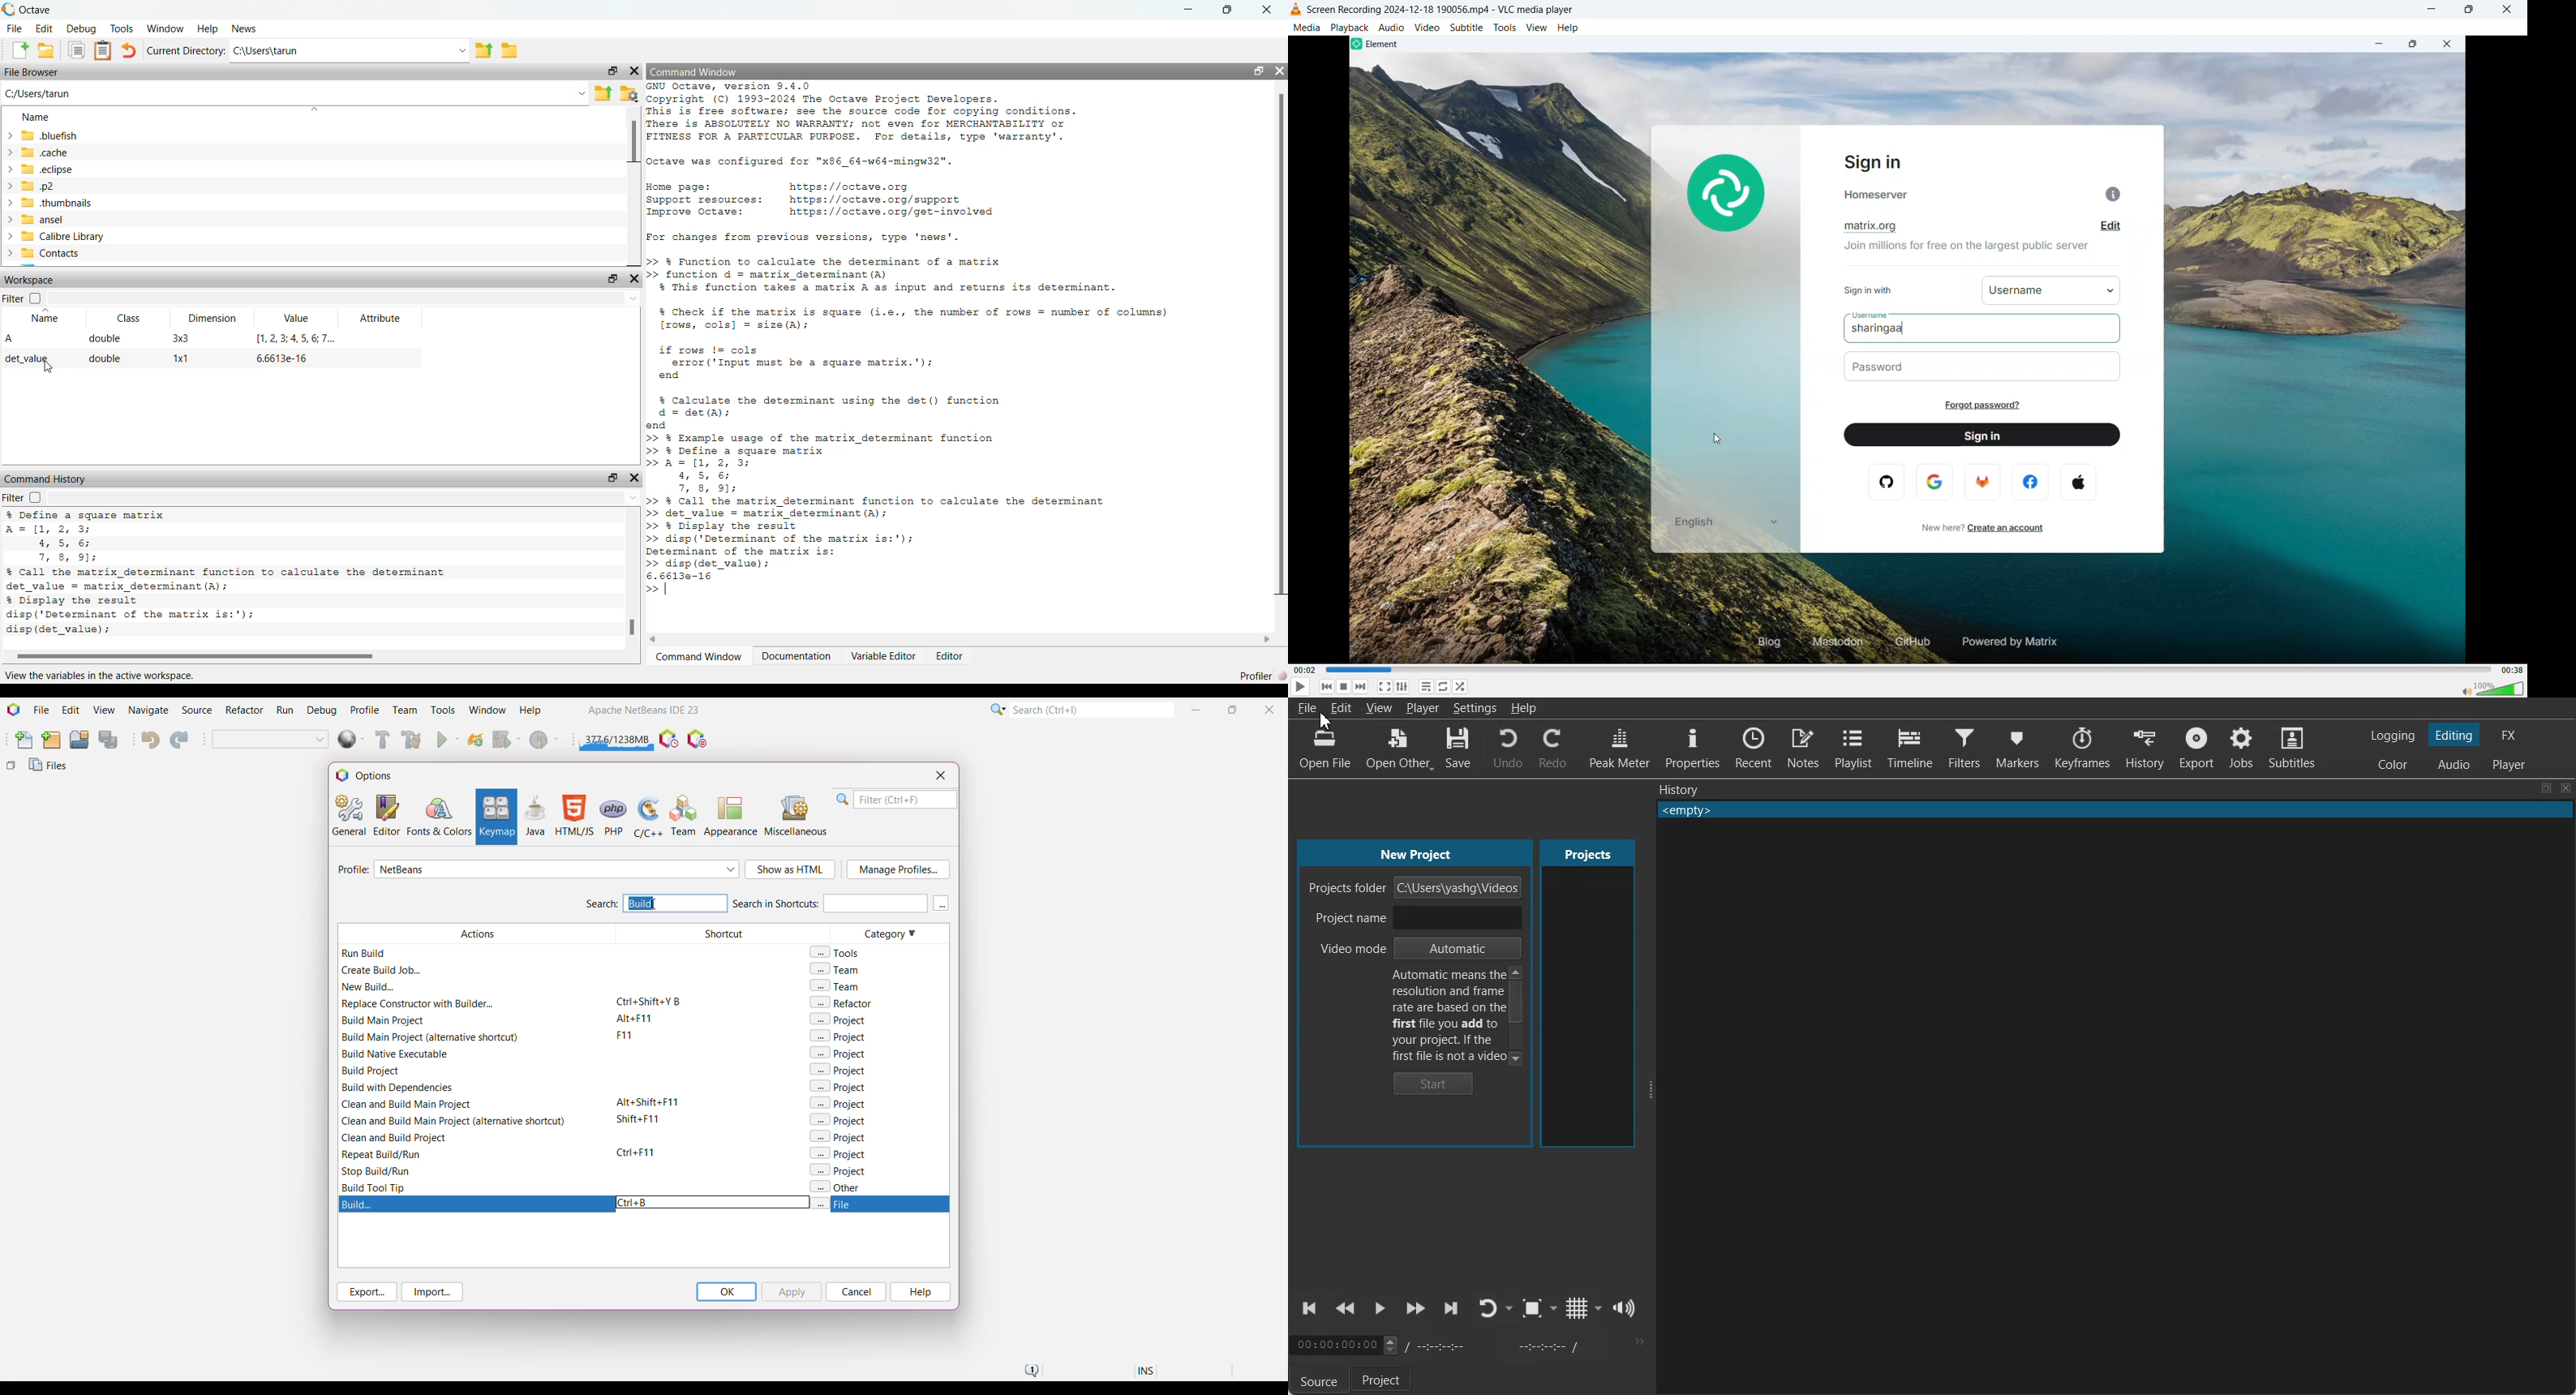 This screenshot has height=1400, width=2576. Describe the element at coordinates (2196, 747) in the screenshot. I see `Export` at that location.